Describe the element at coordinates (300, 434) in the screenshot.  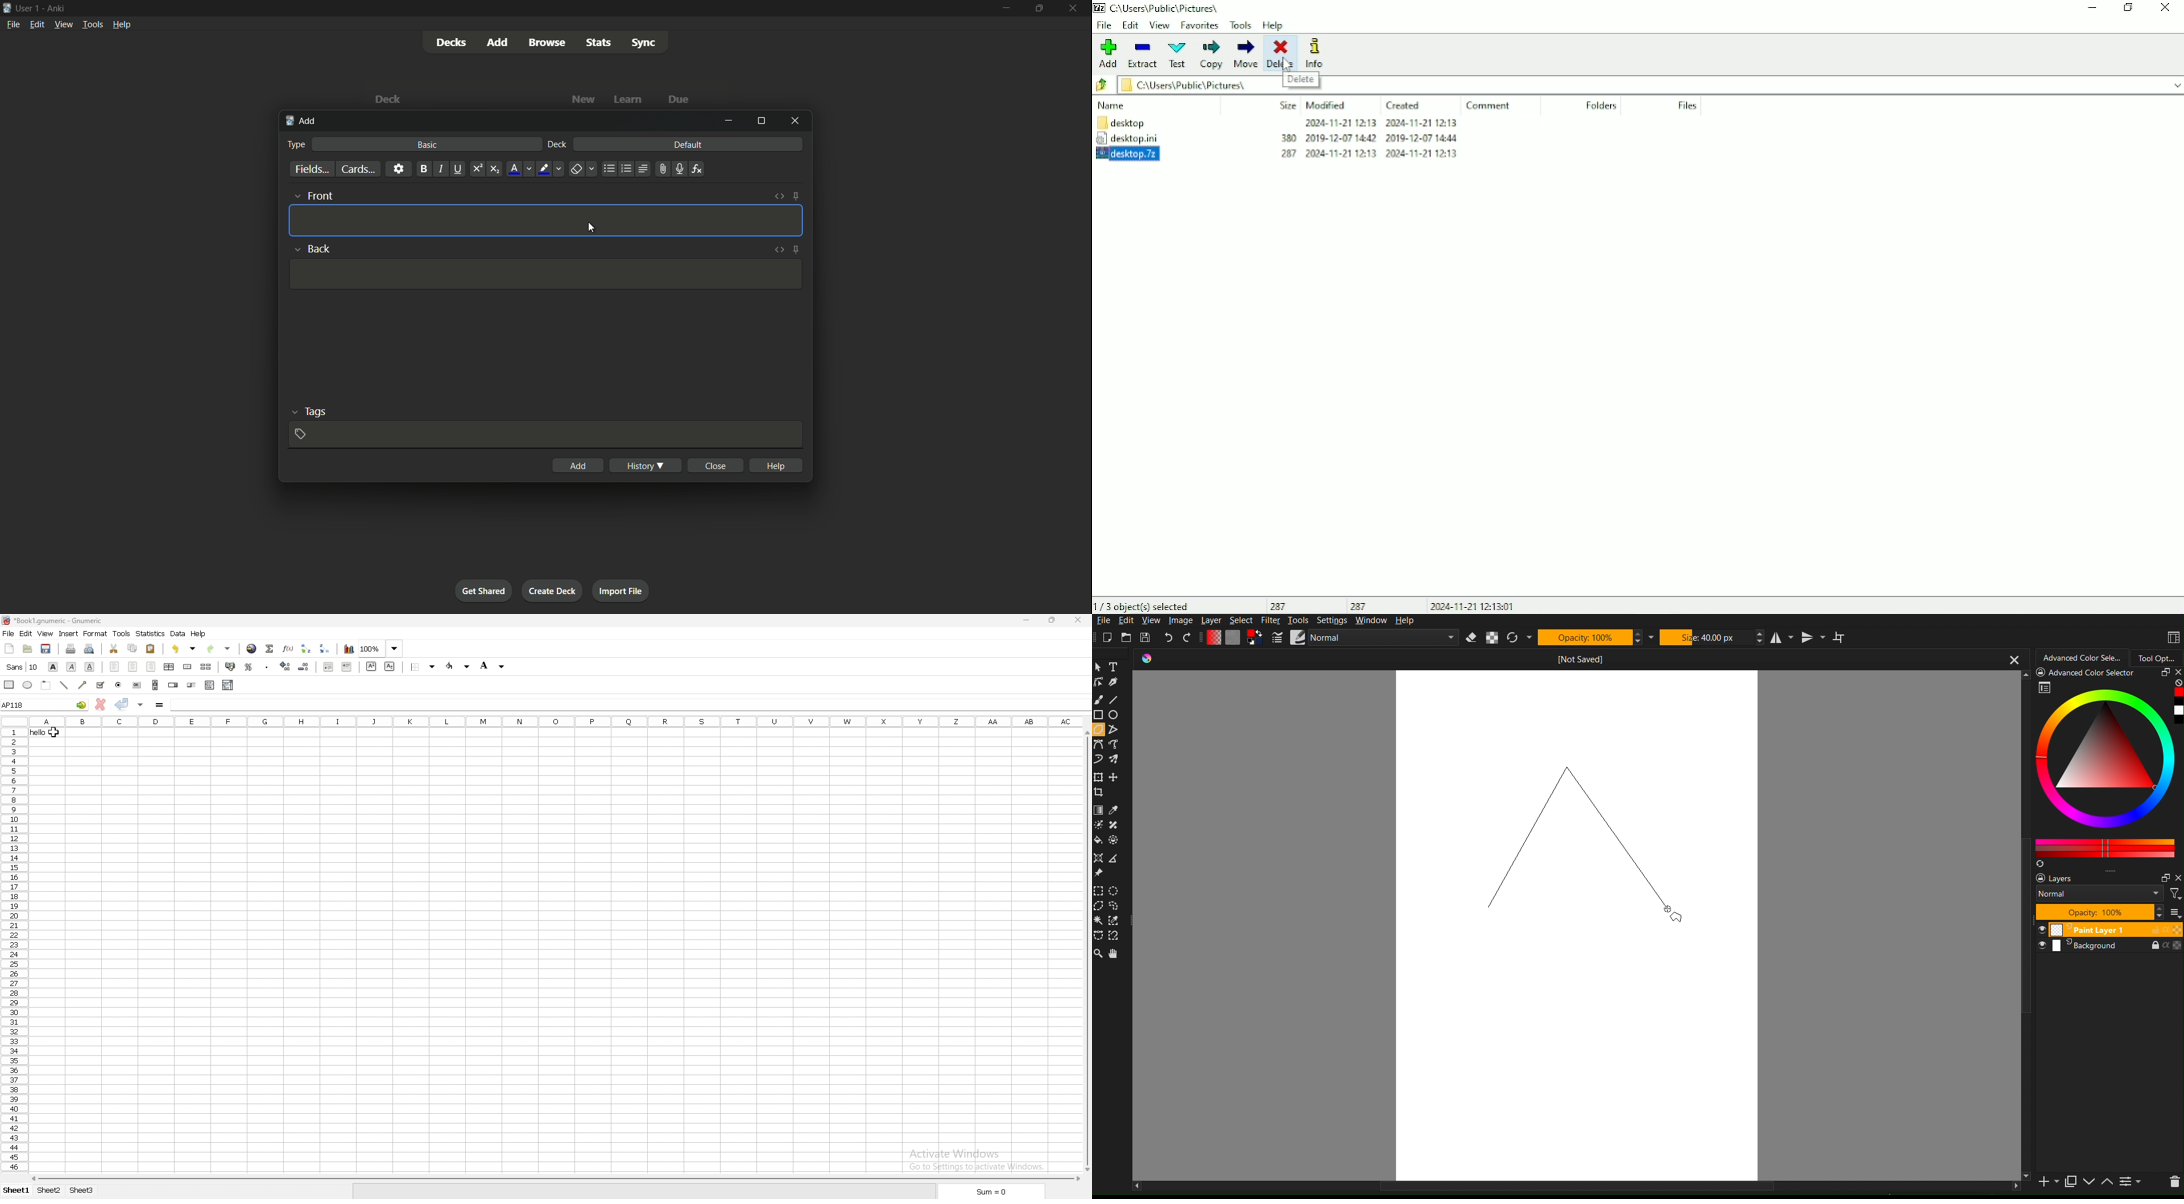
I see `add tag` at that location.